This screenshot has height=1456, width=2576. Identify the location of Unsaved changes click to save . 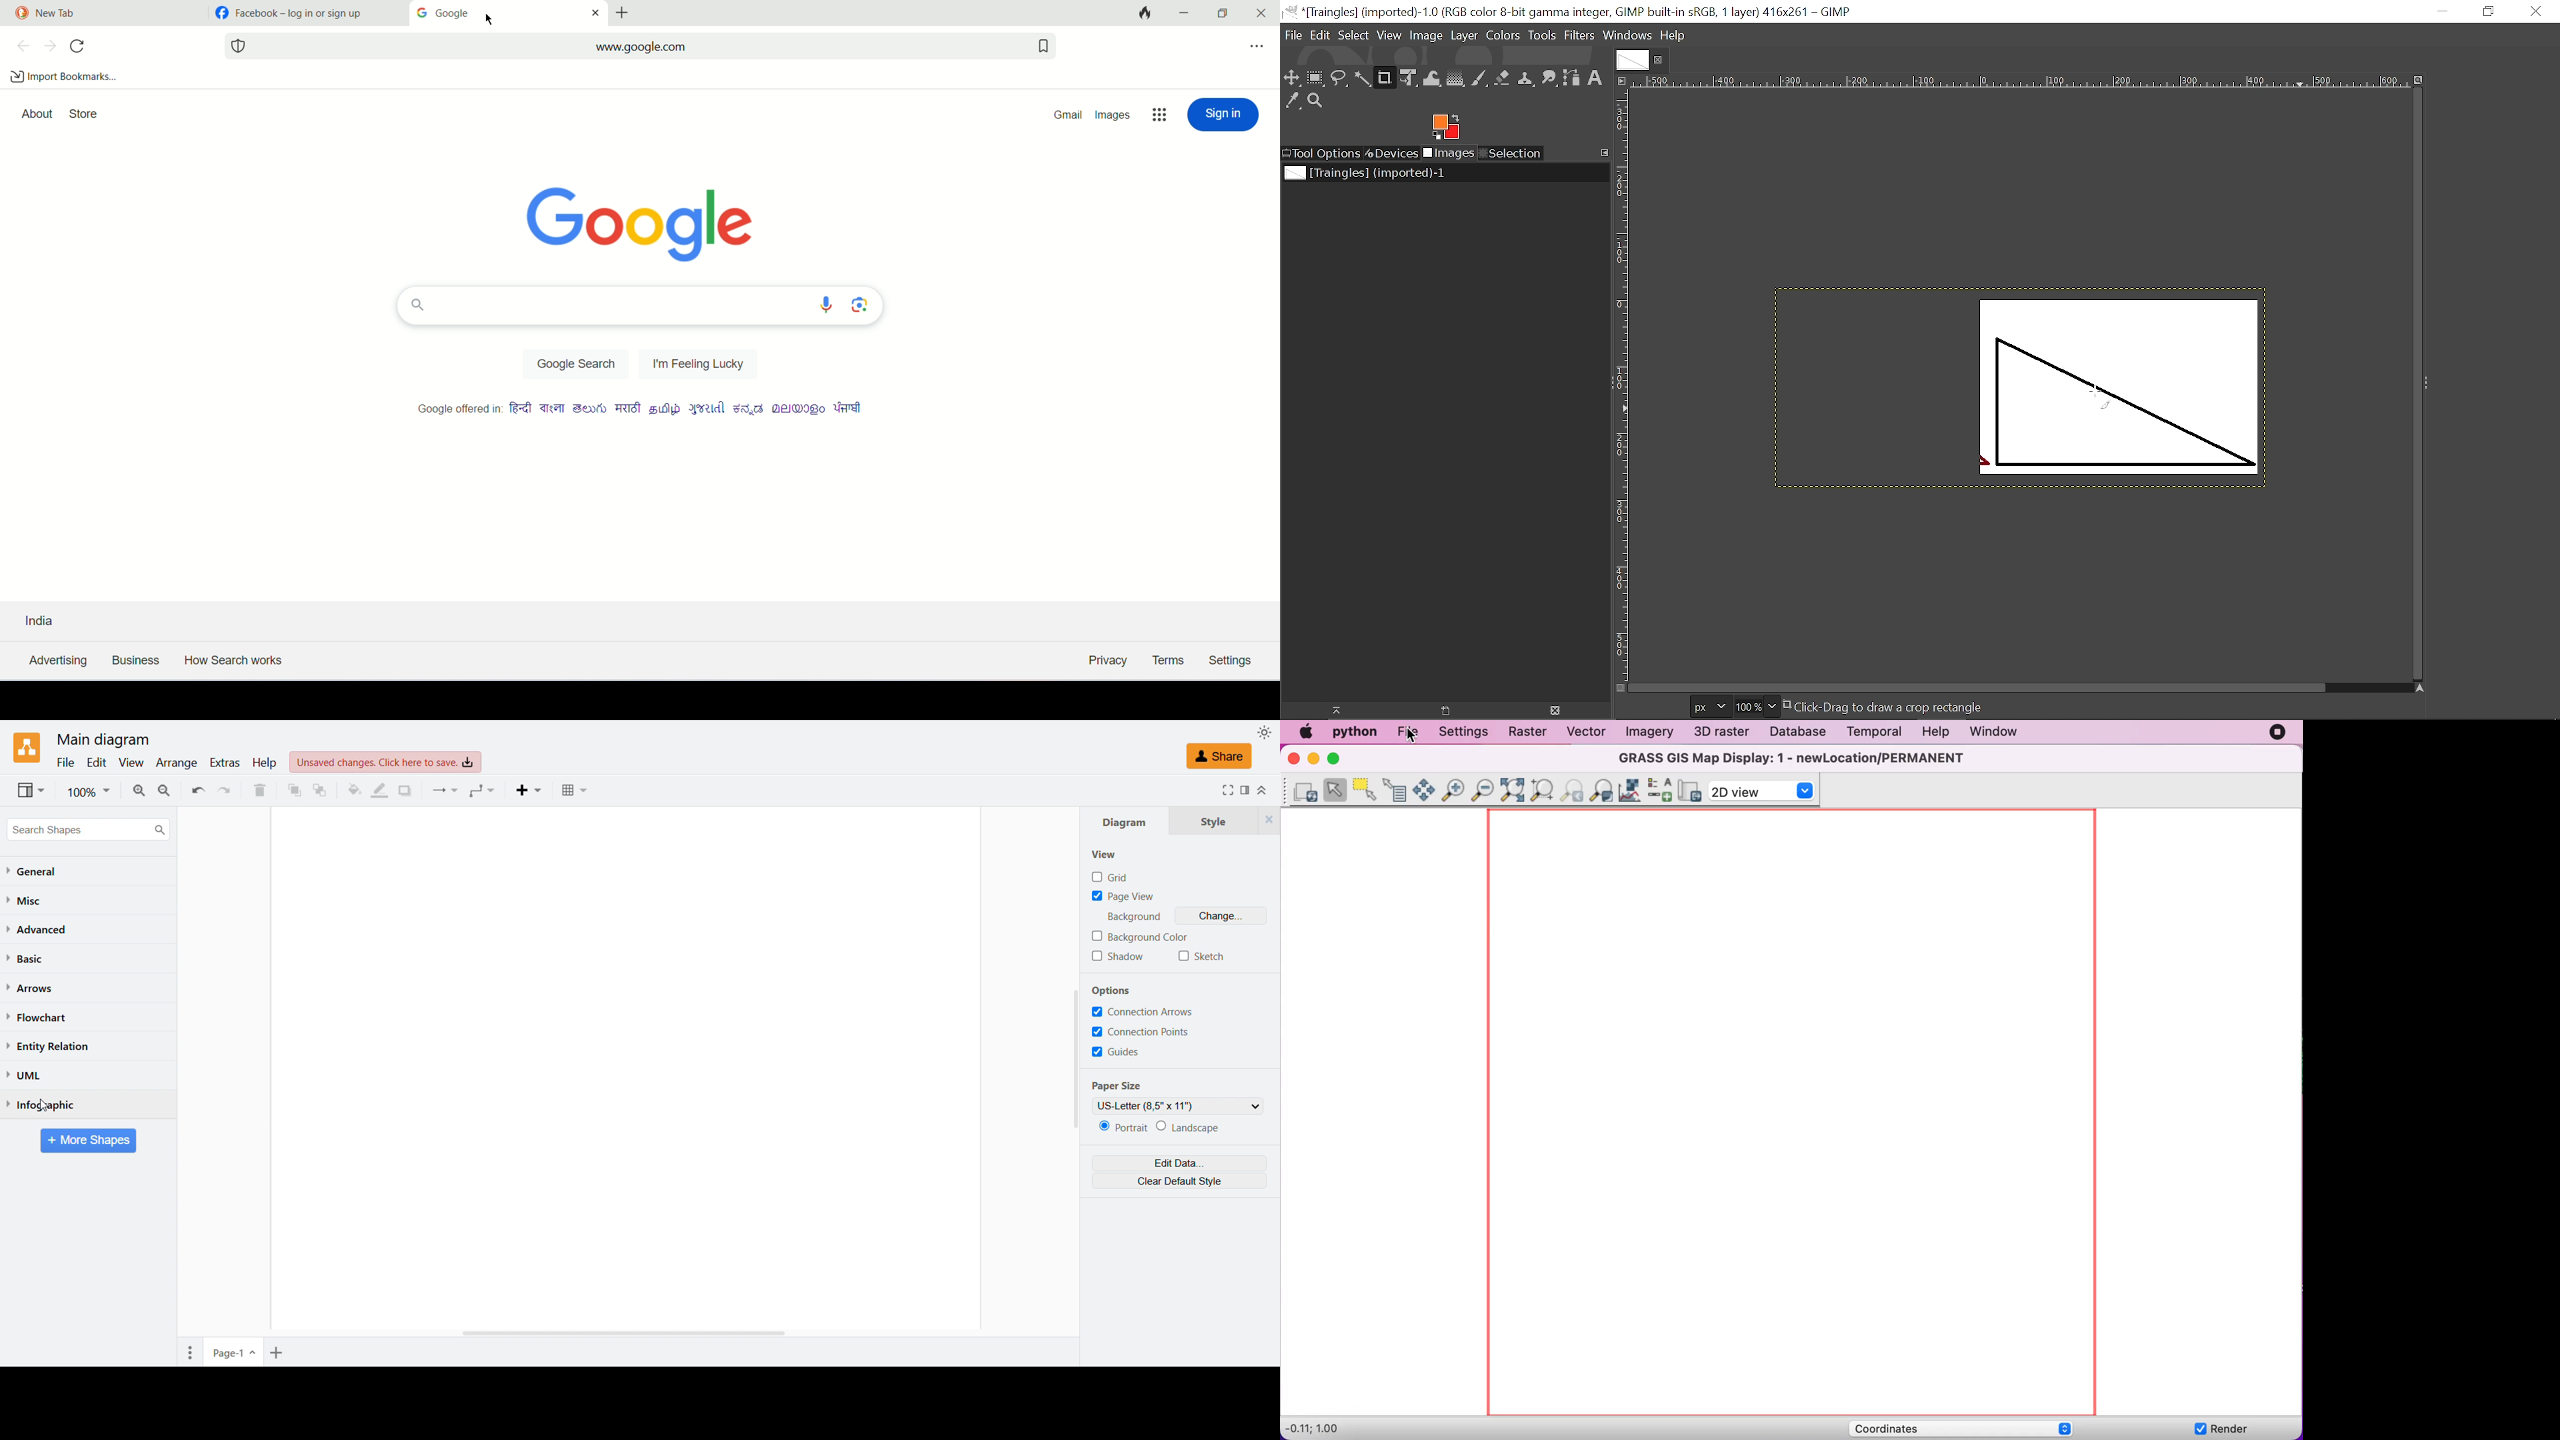
(385, 761).